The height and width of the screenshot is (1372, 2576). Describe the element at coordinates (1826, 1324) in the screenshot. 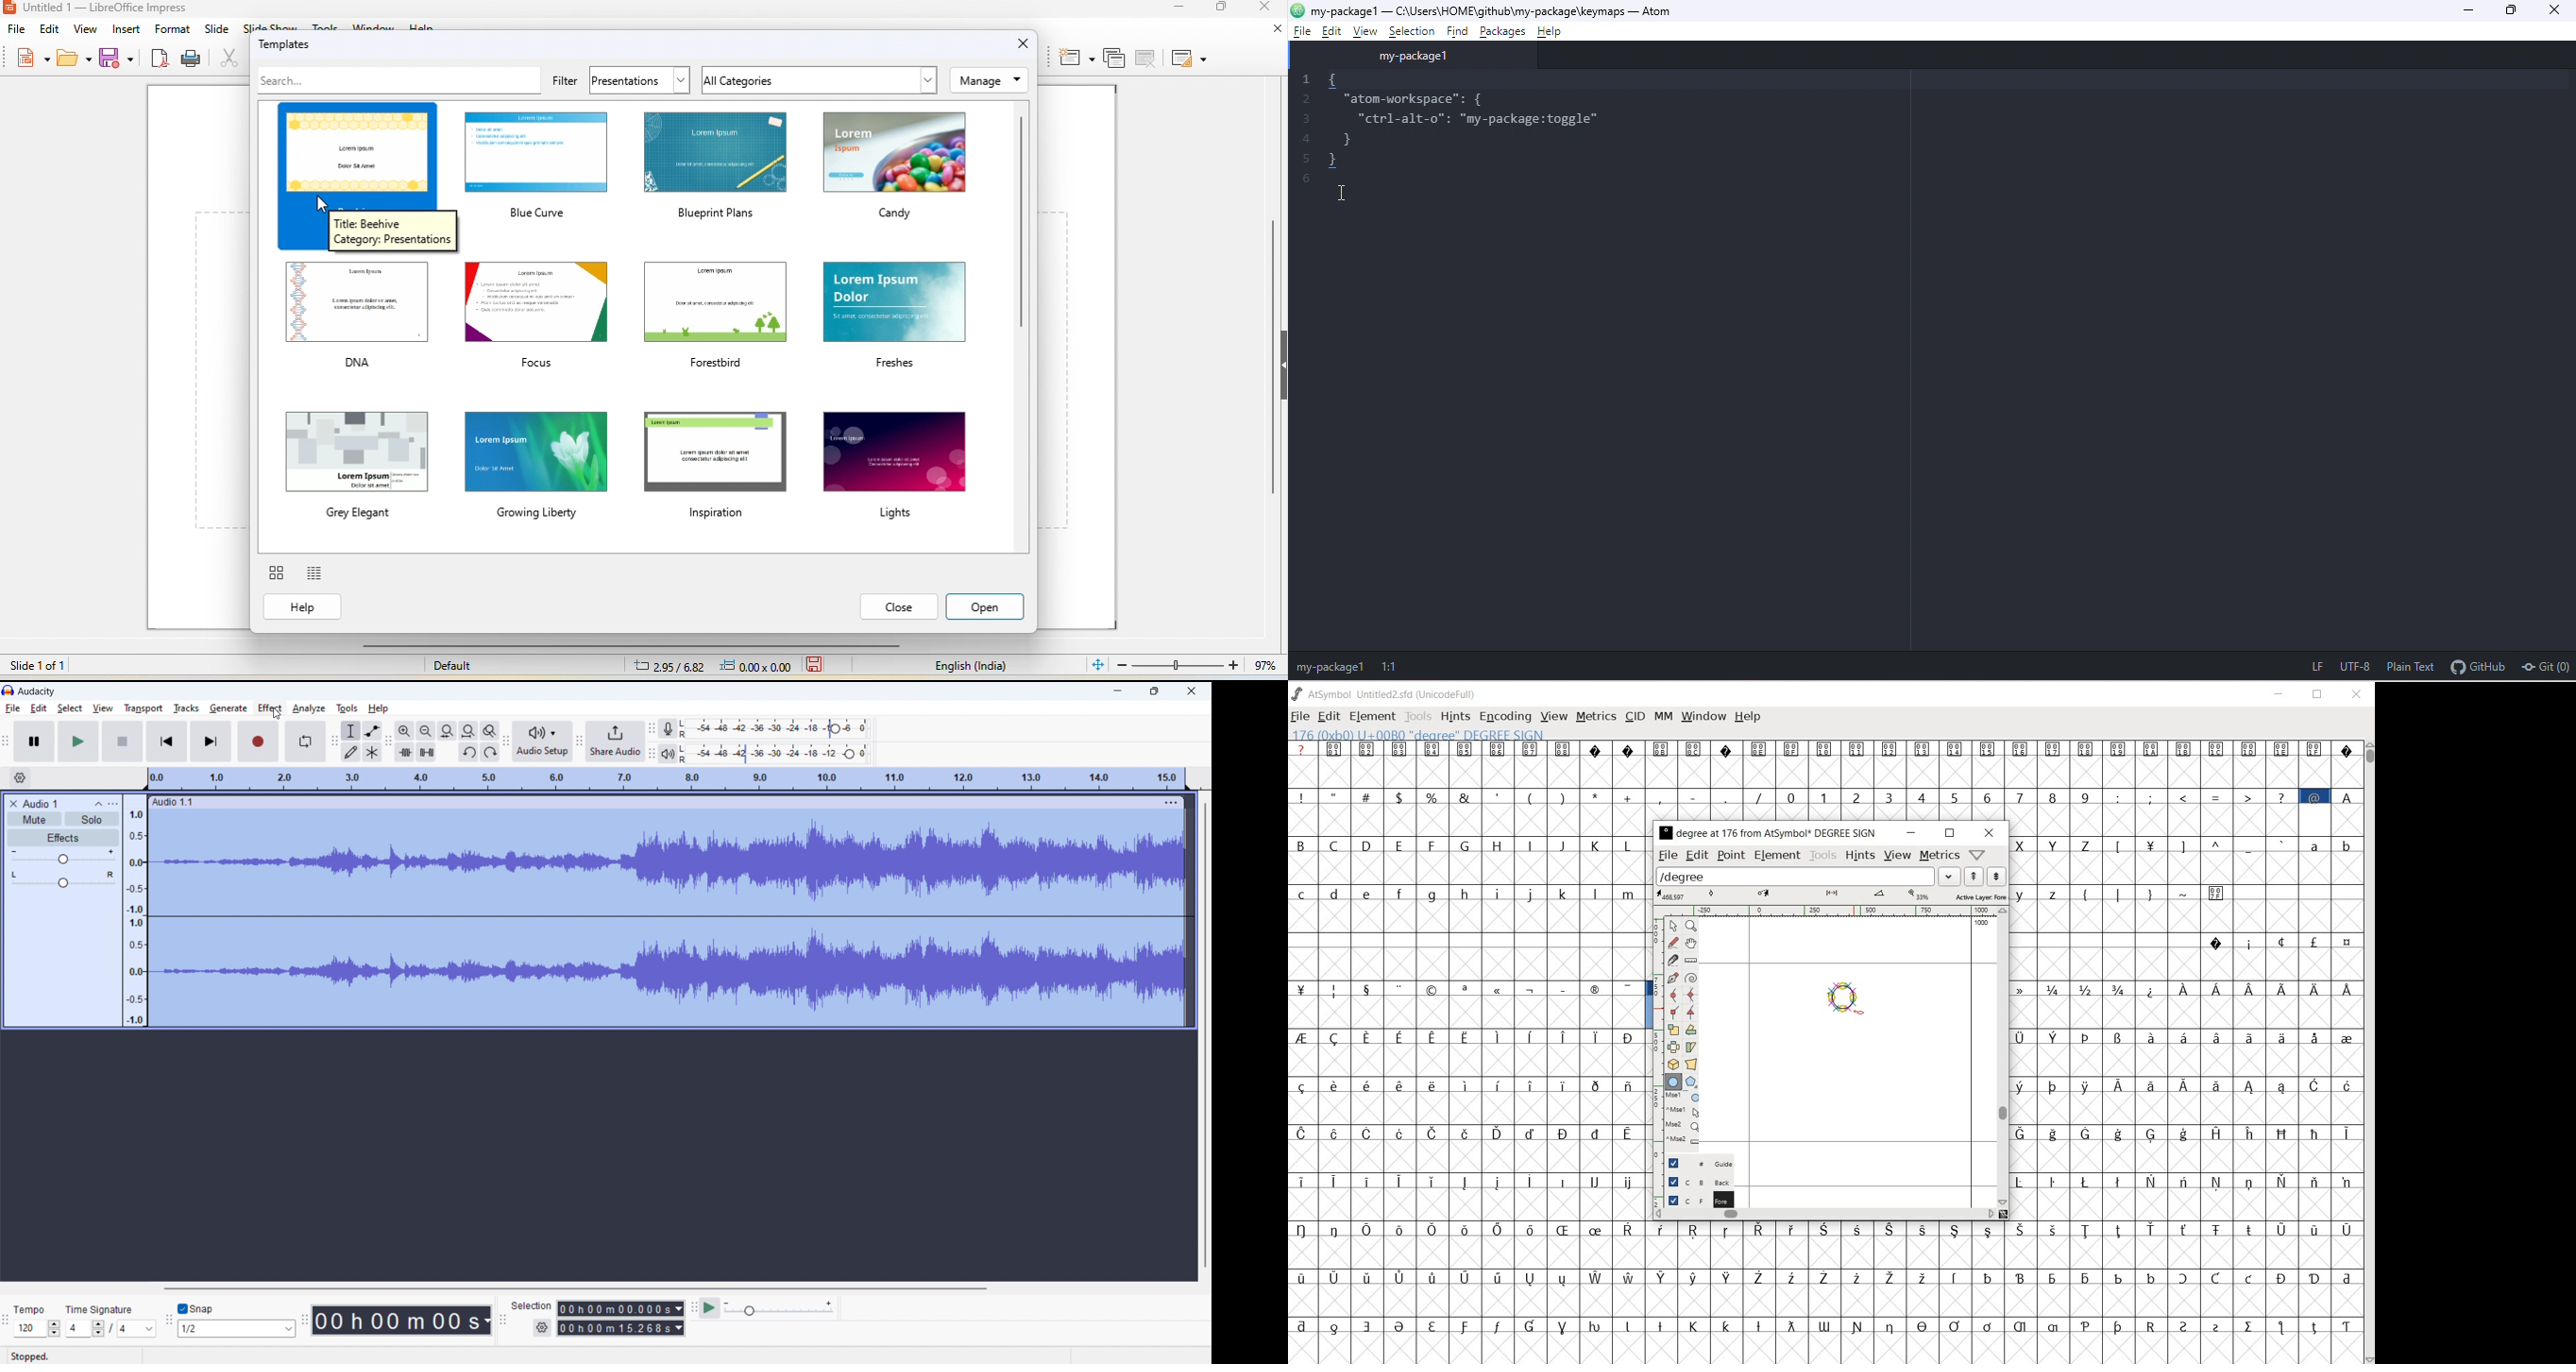

I see `special letters` at that location.